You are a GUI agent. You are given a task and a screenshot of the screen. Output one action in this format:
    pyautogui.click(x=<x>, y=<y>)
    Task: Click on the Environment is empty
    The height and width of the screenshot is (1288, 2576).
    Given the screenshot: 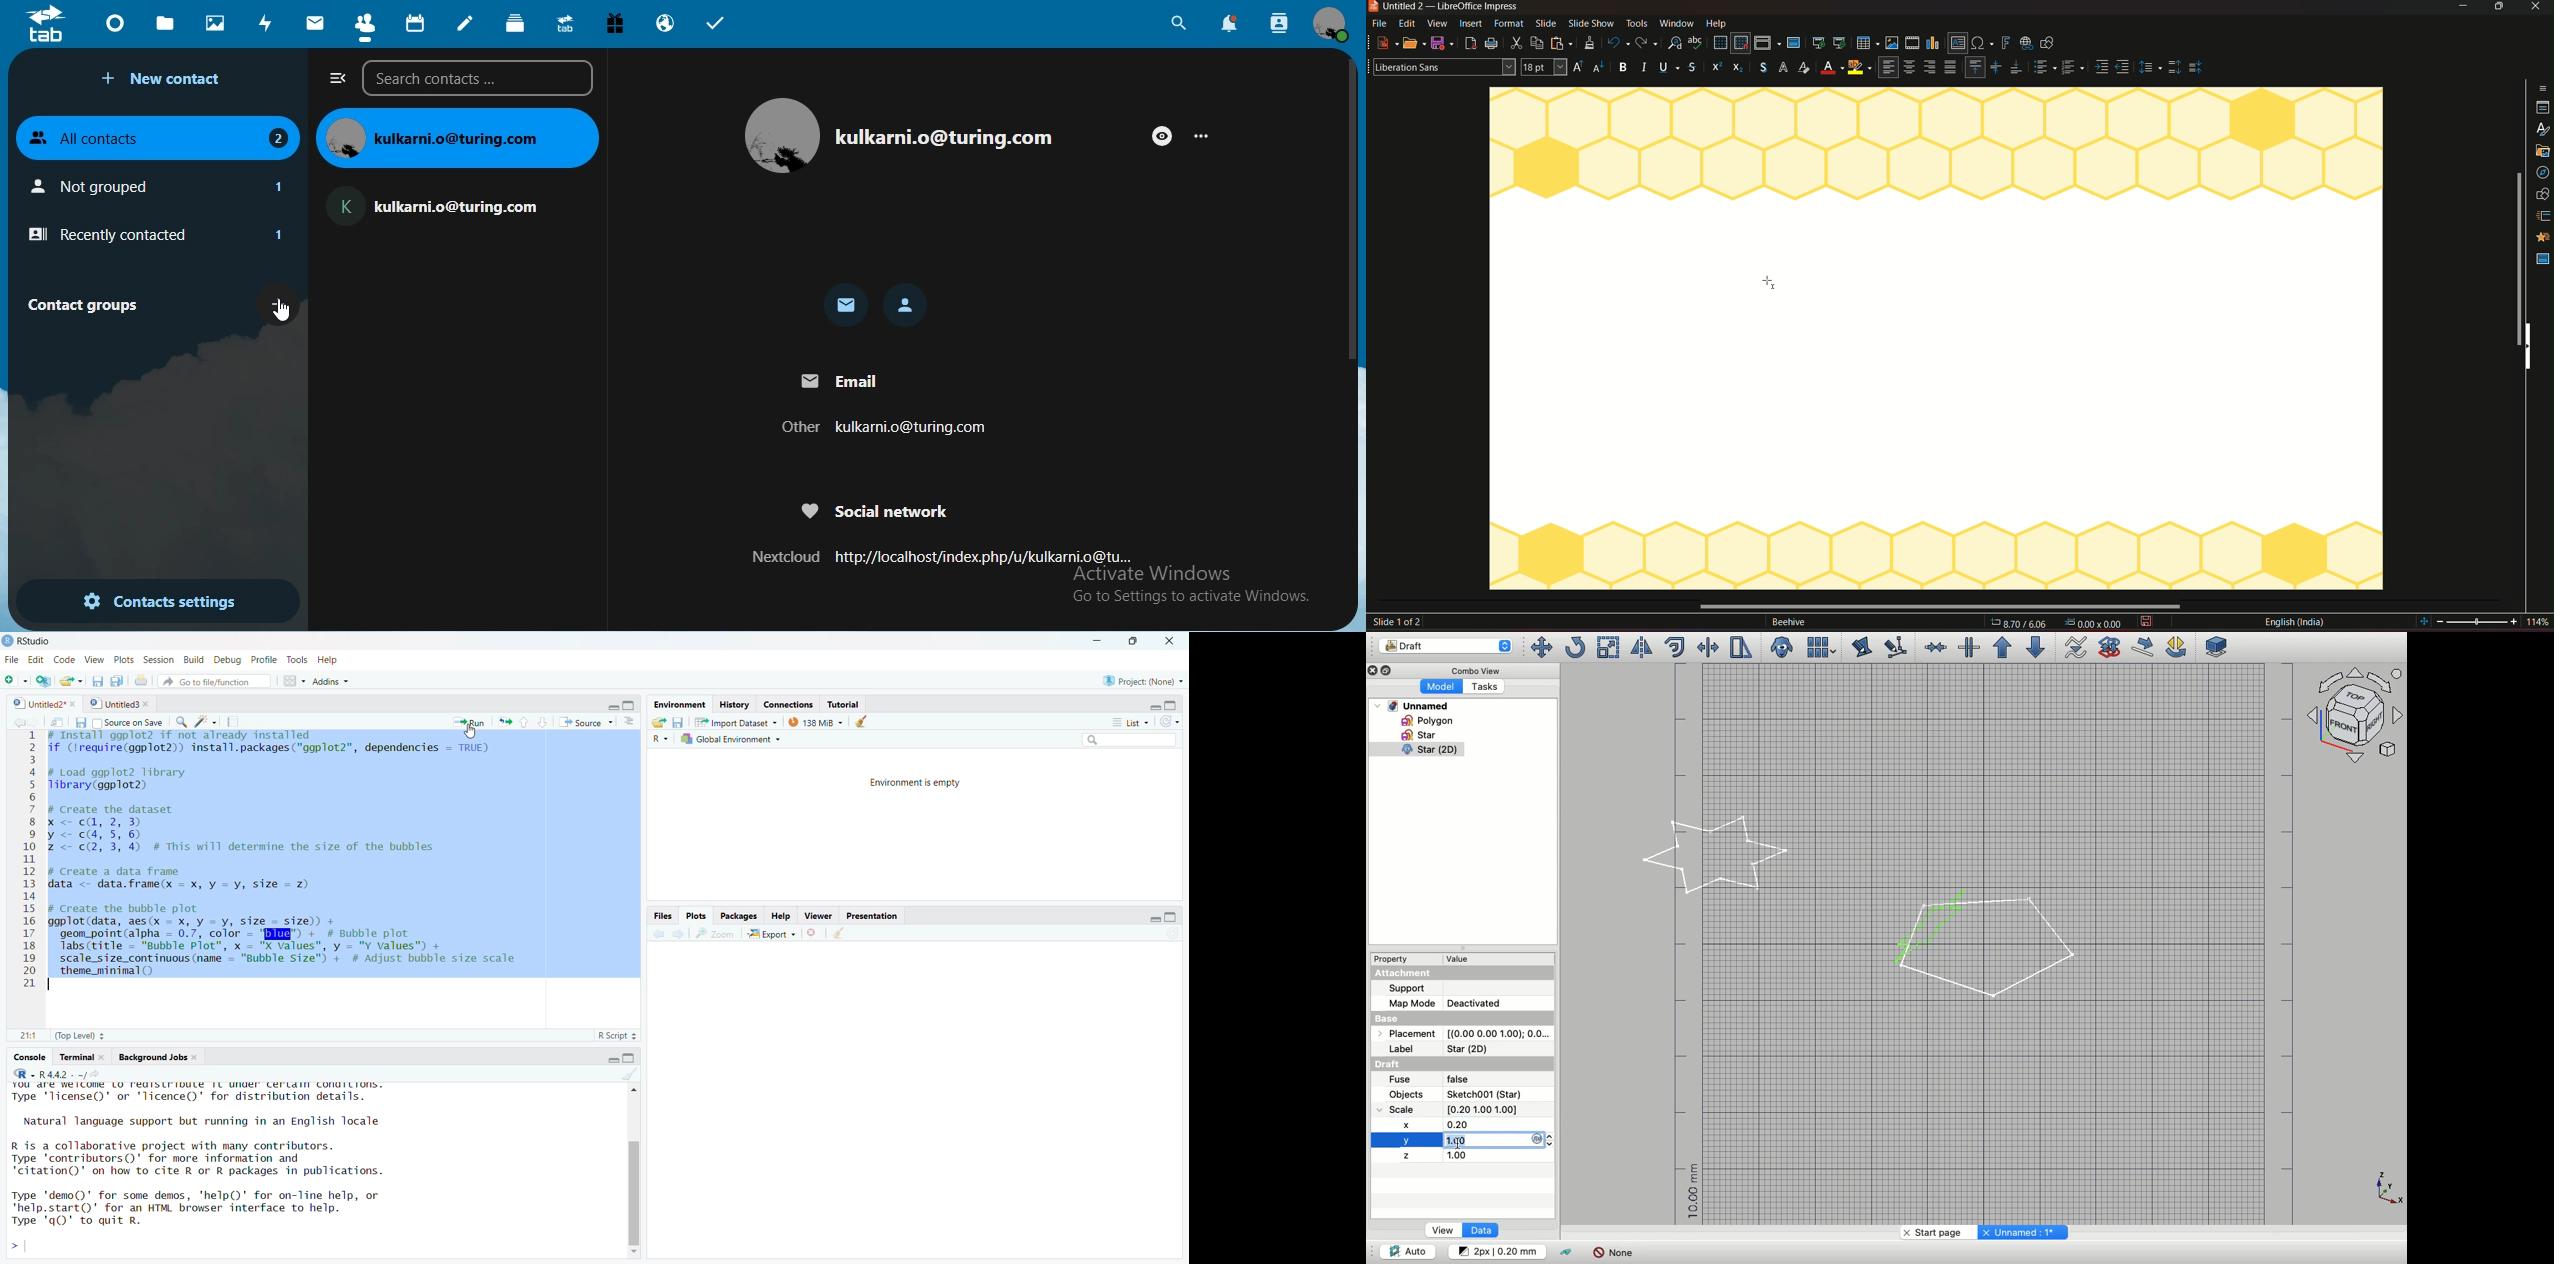 What is the action you would take?
    pyautogui.click(x=915, y=784)
    